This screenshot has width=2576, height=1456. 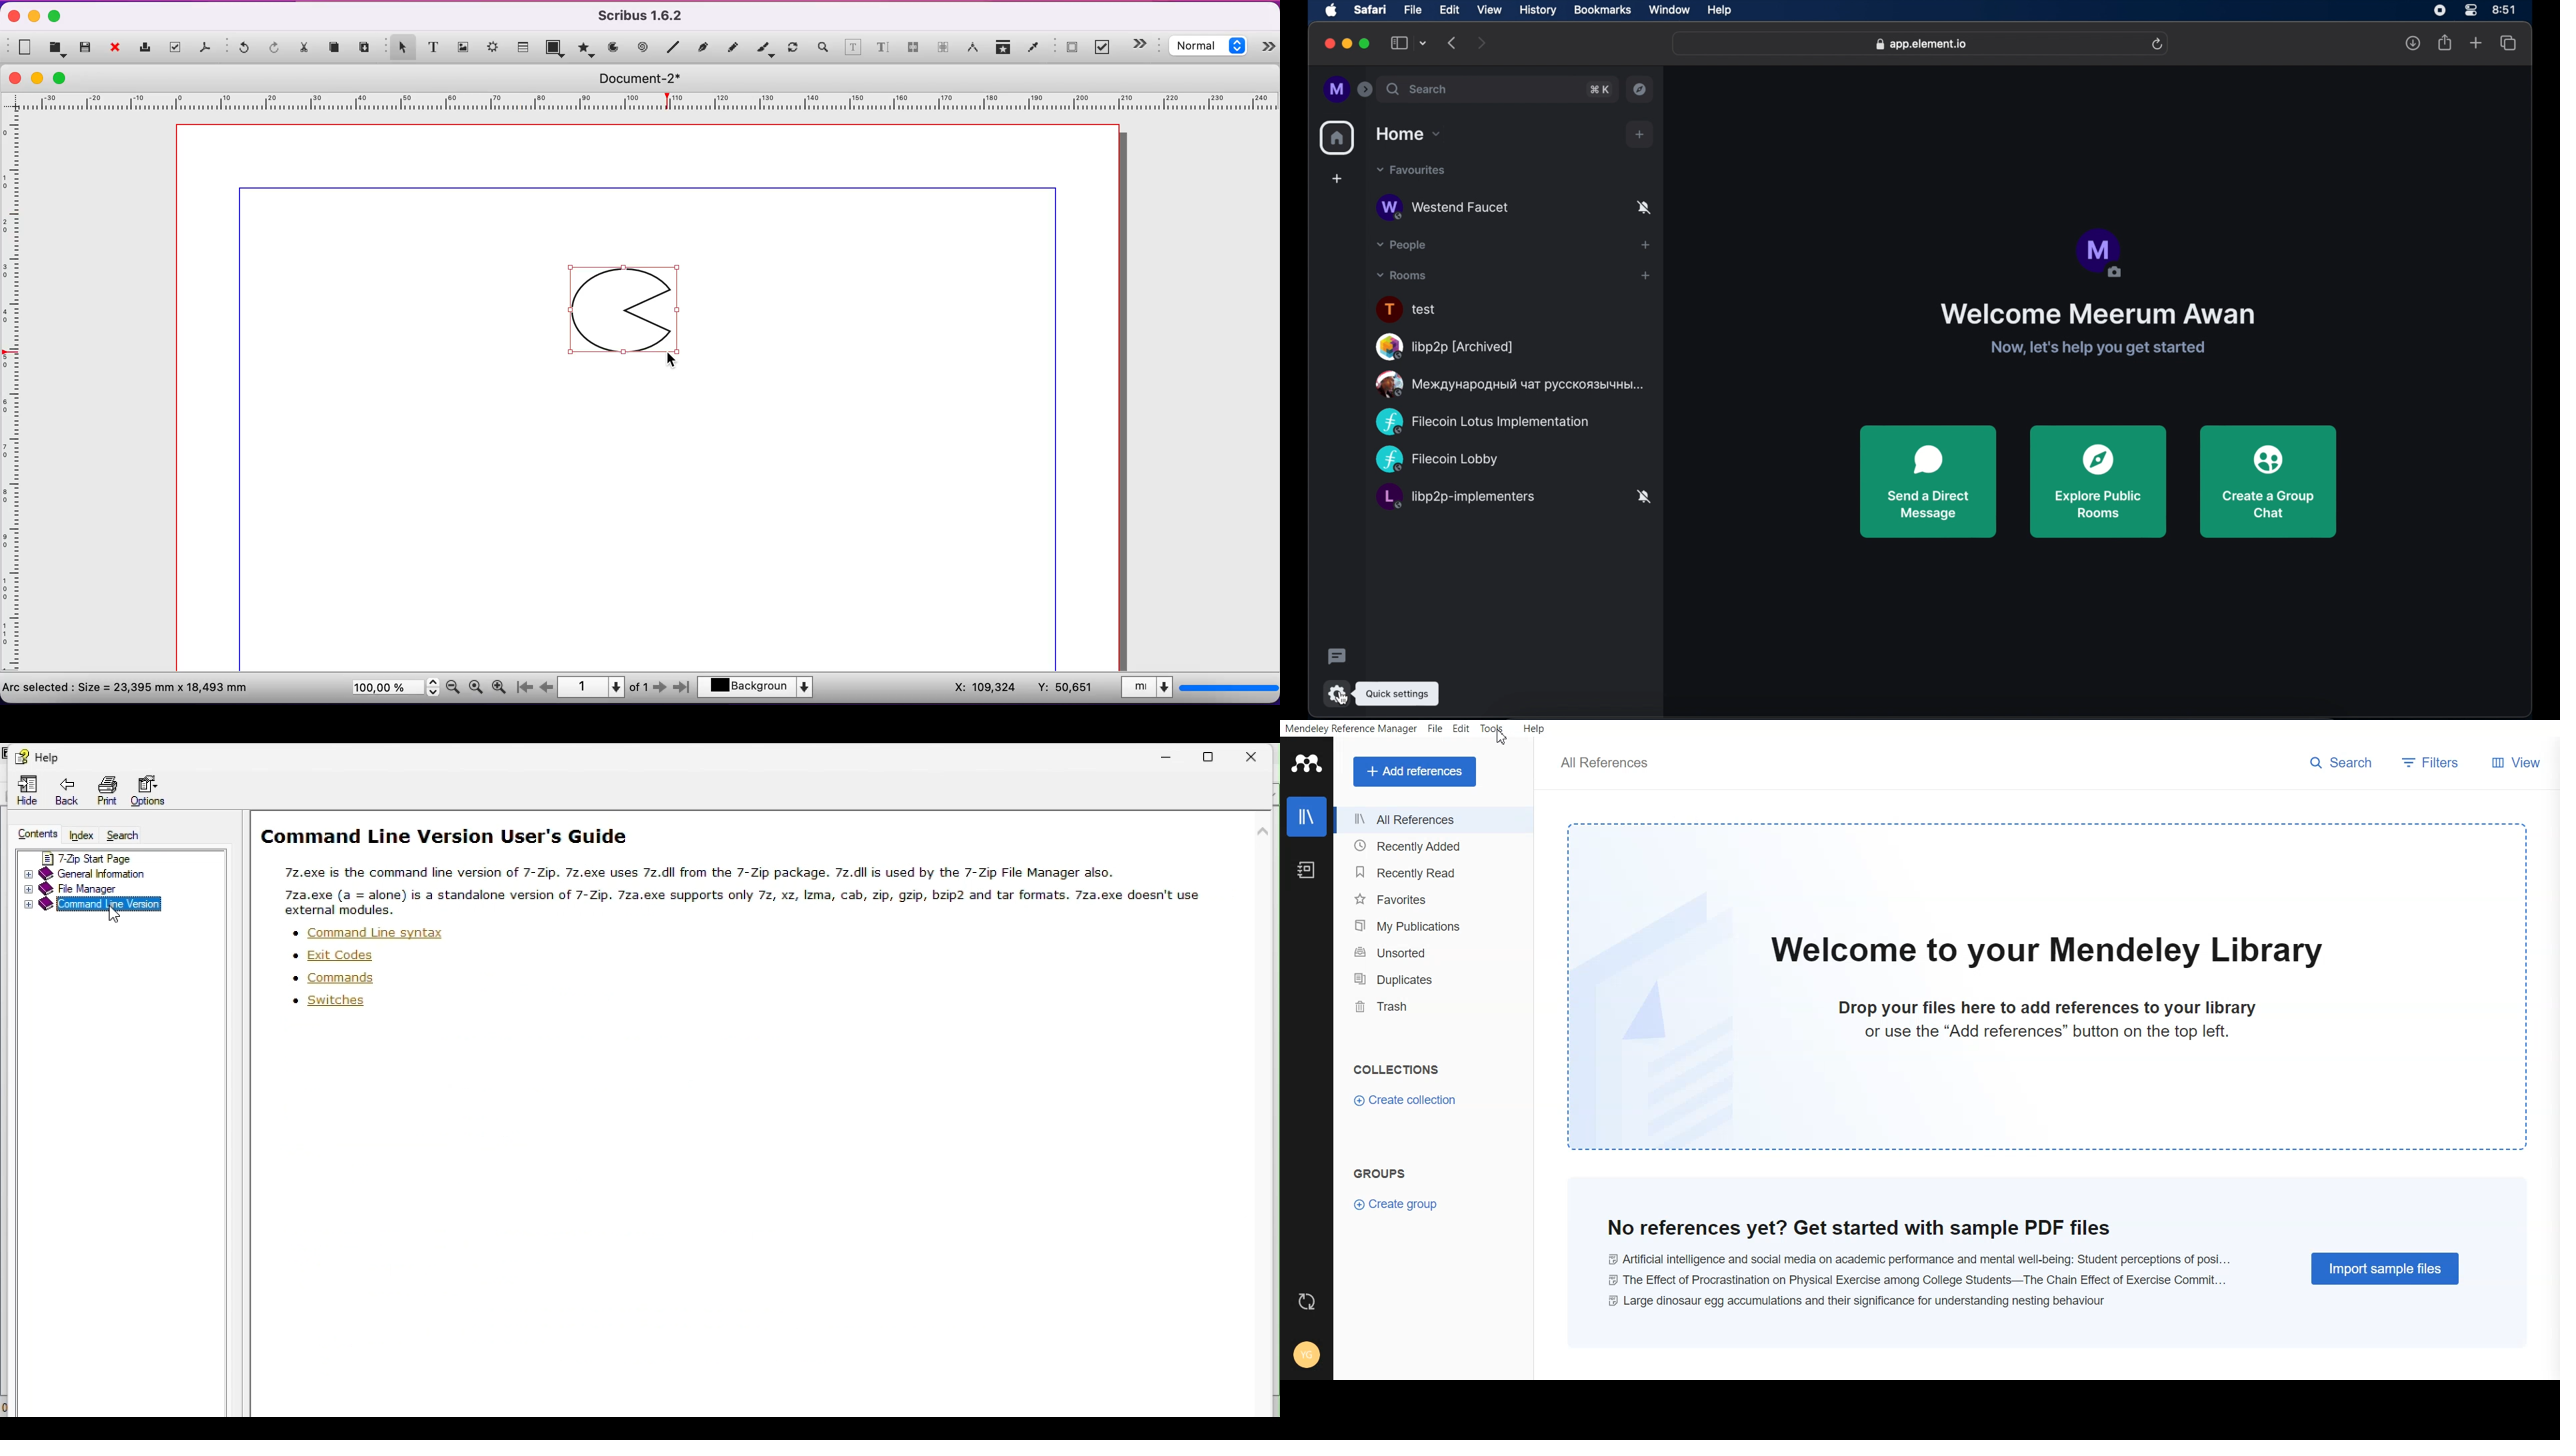 What do you see at coordinates (2099, 482) in the screenshot?
I see `explore public rooms` at bounding box center [2099, 482].